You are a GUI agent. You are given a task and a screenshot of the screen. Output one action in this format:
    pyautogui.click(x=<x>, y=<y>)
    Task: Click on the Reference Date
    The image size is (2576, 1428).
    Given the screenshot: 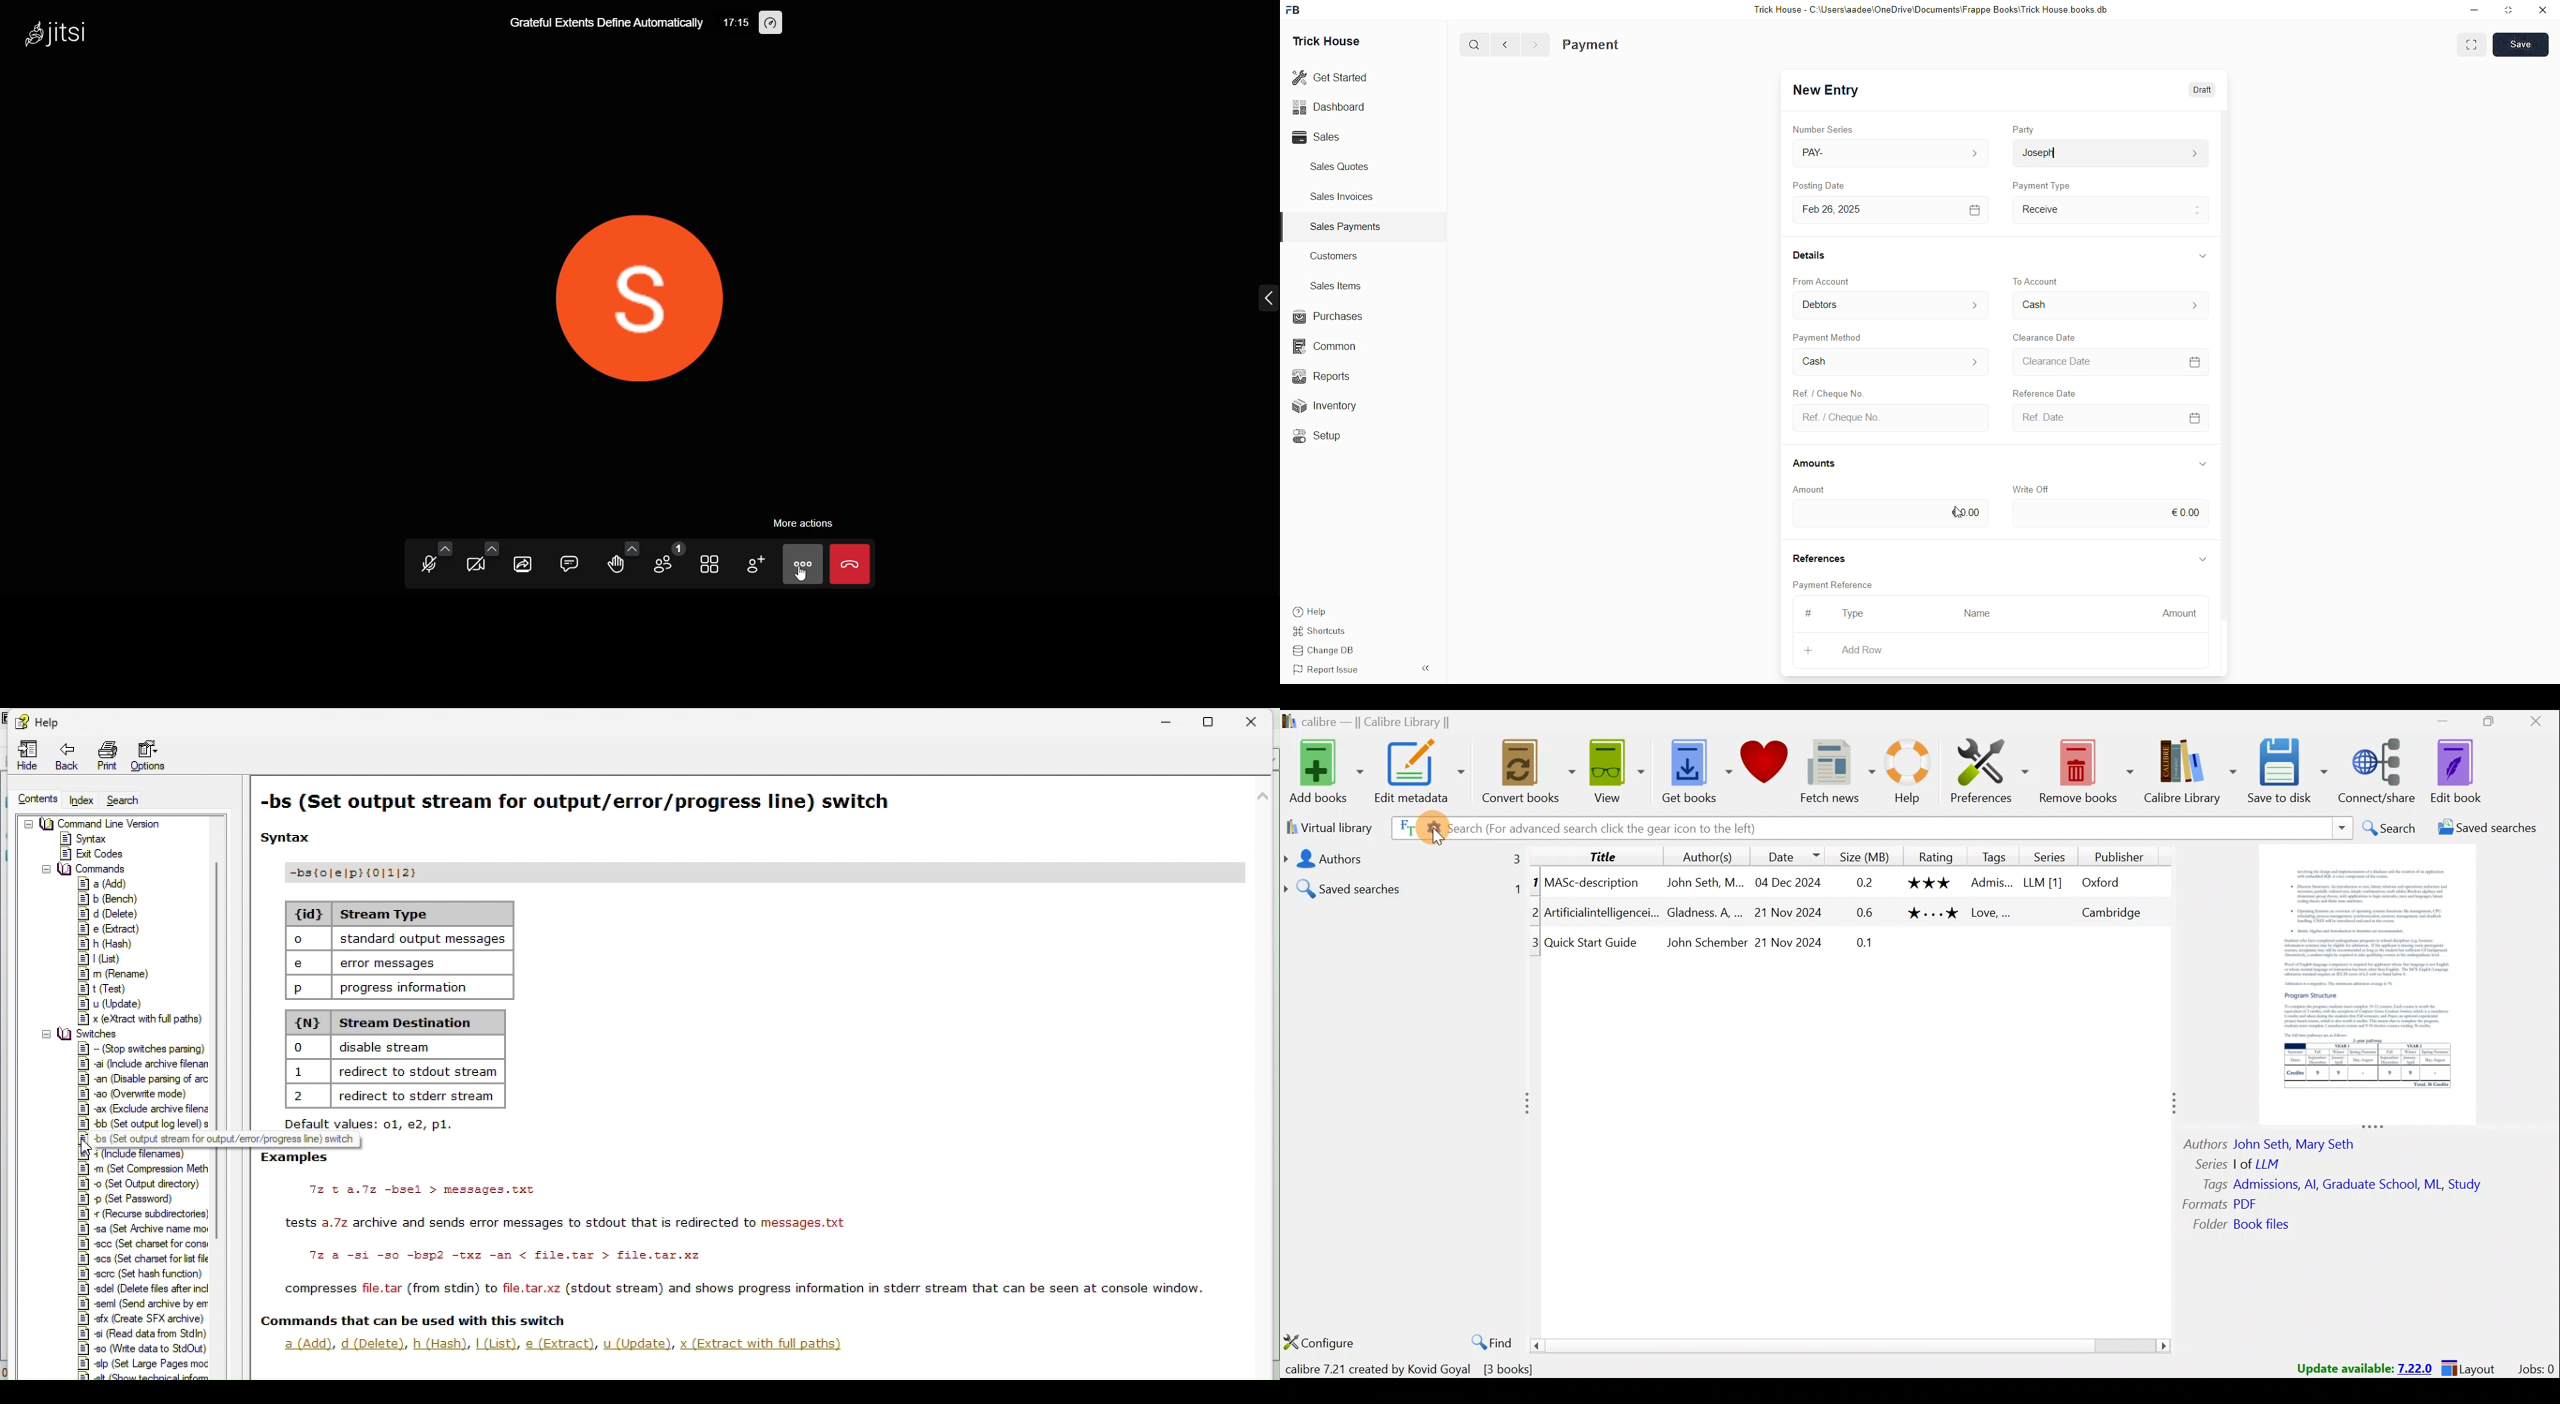 What is the action you would take?
    pyautogui.click(x=2044, y=391)
    